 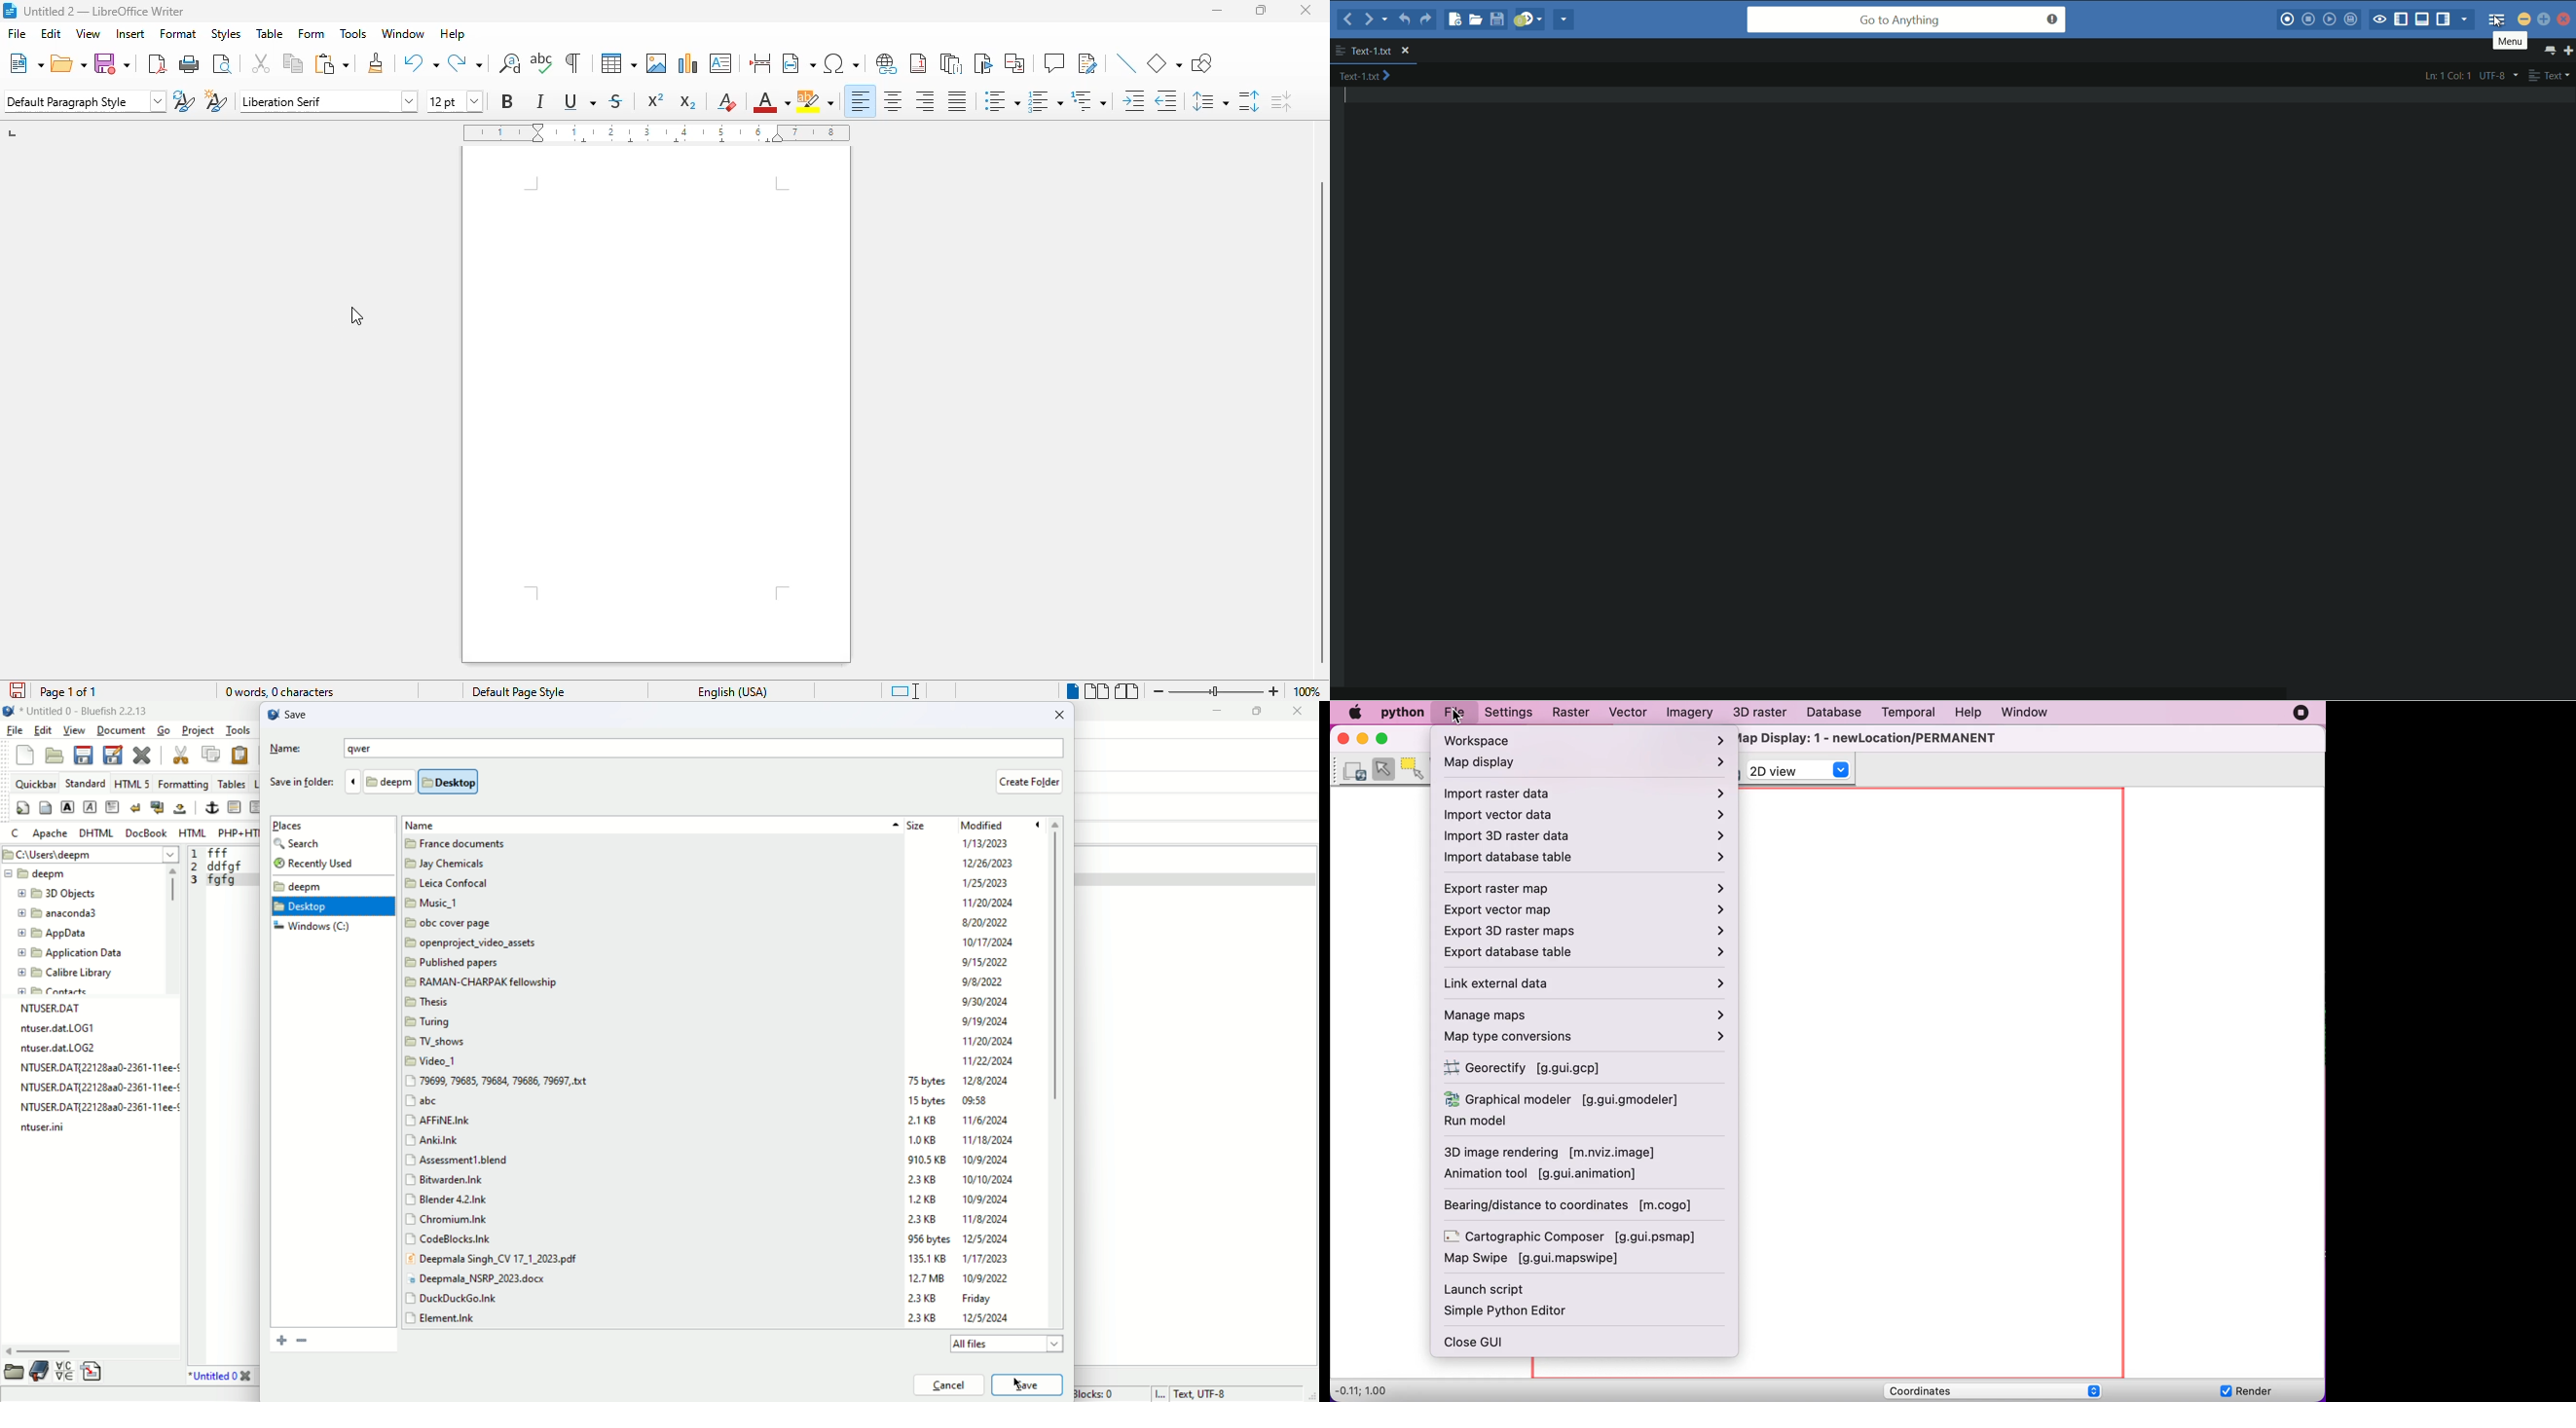 I want to click on calibre, so click(x=66, y=974).